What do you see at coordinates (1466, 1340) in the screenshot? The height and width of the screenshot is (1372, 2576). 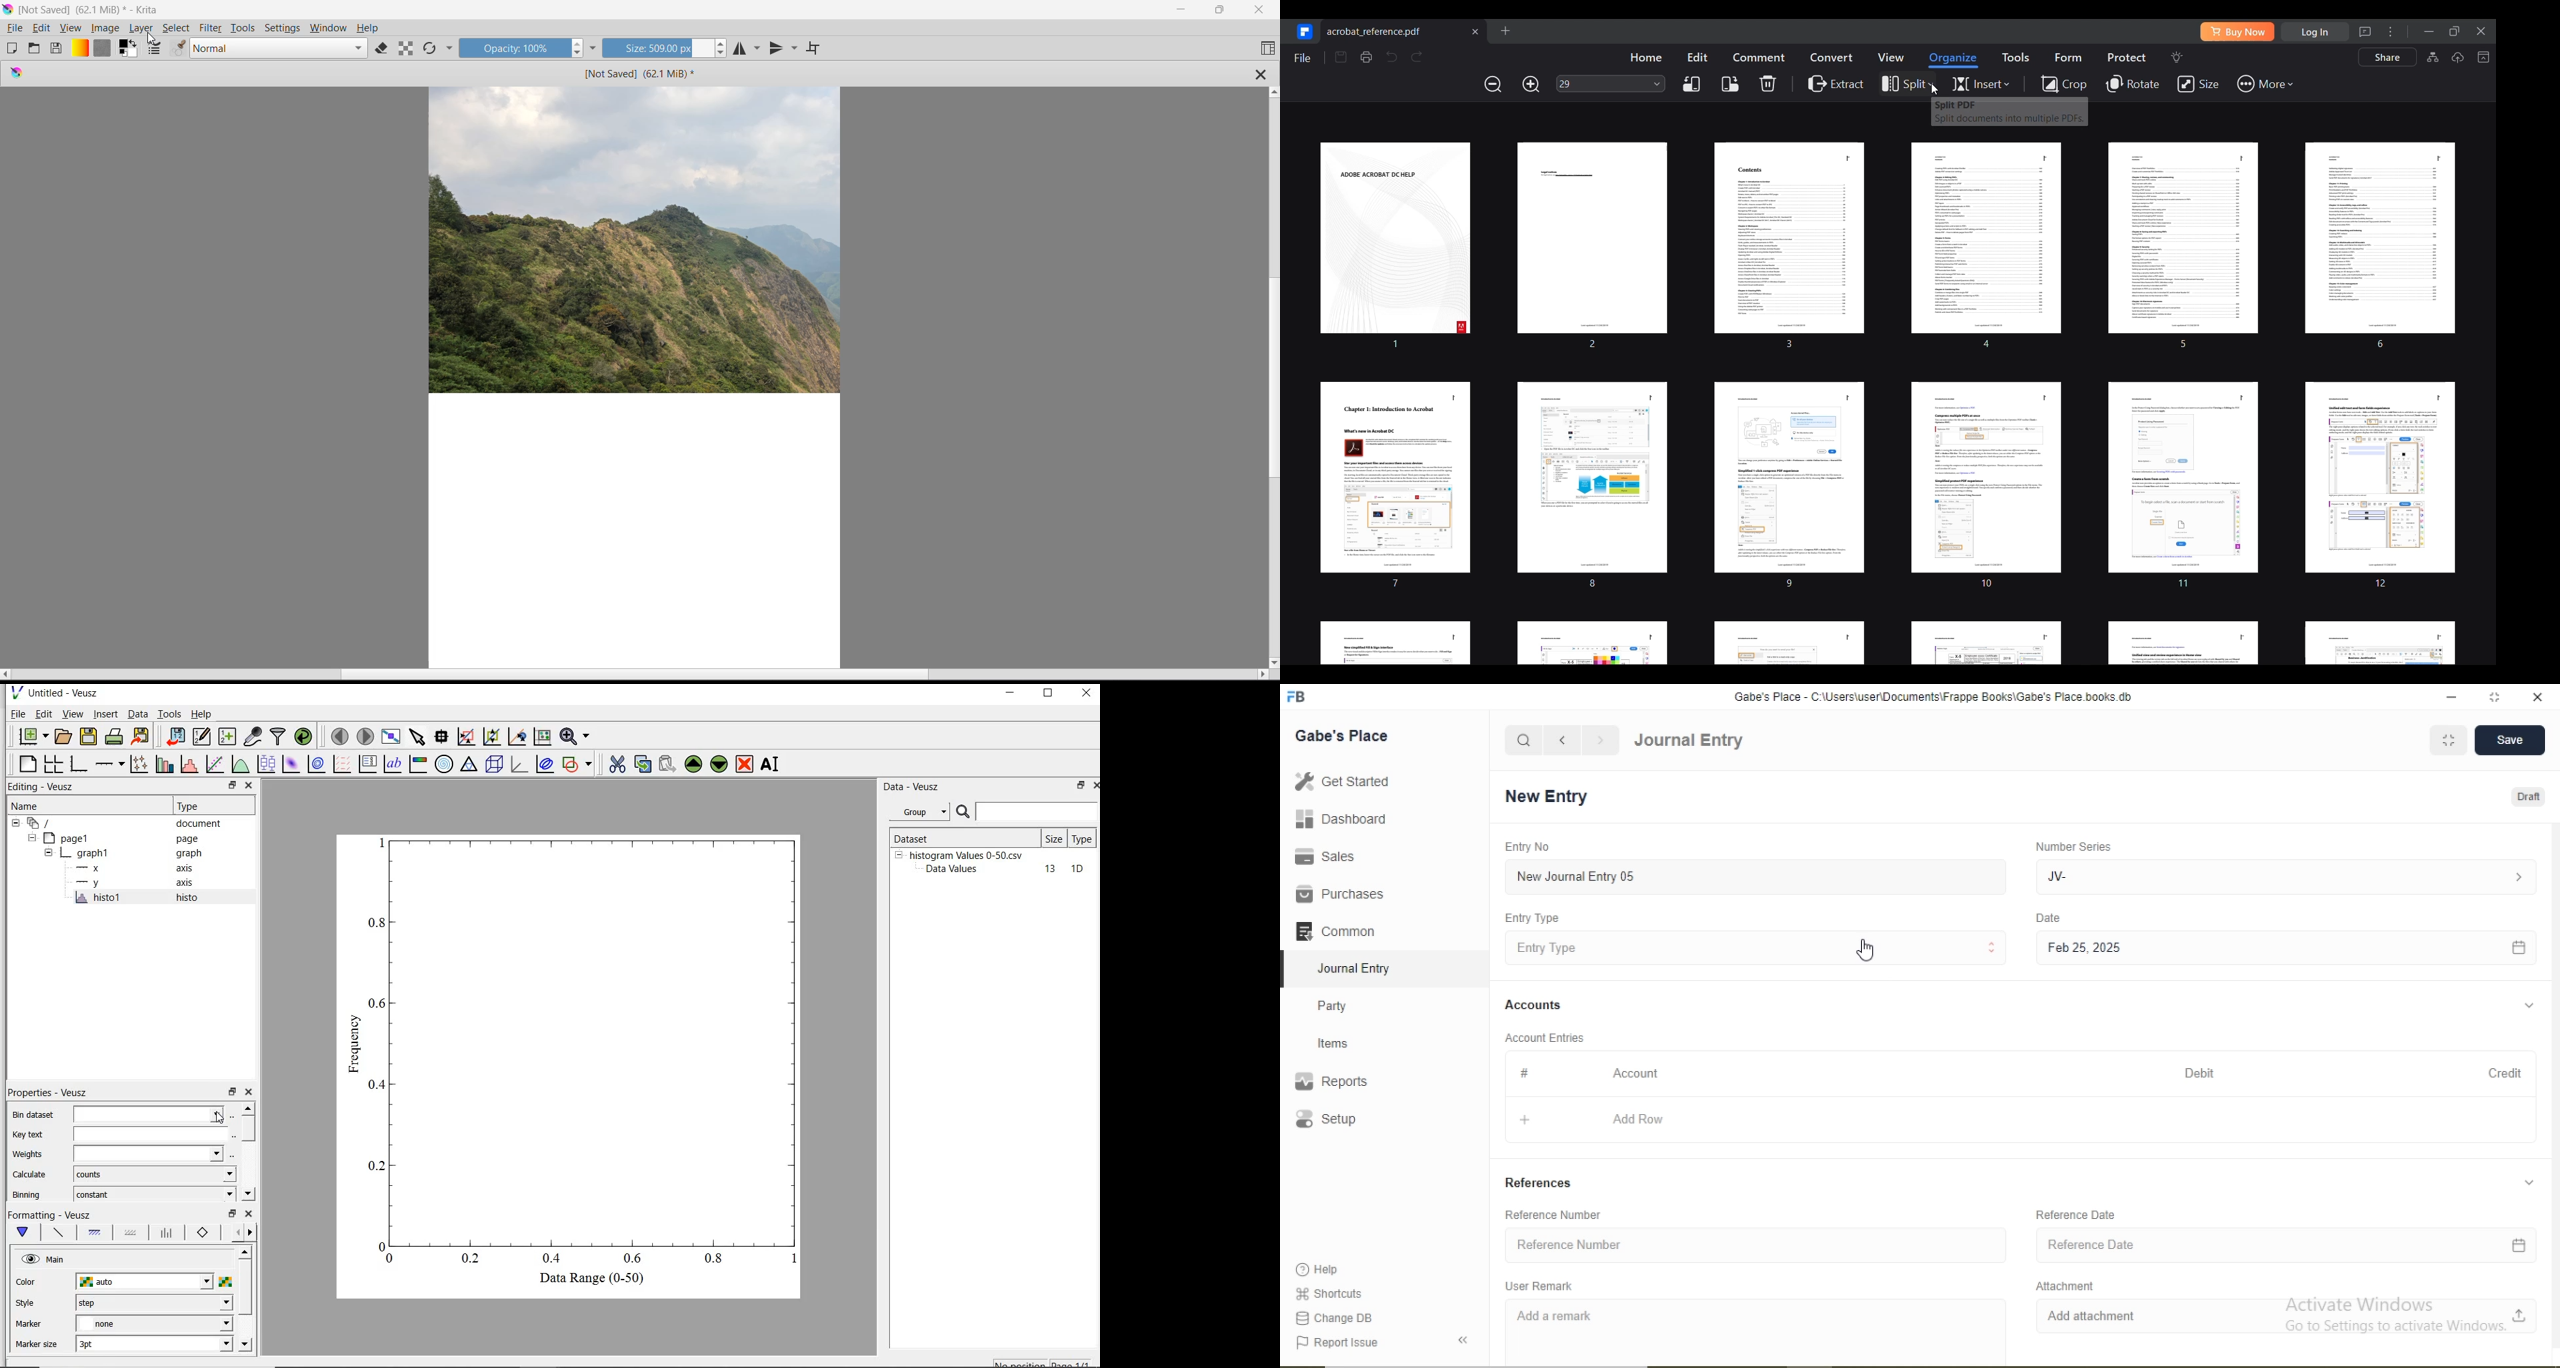 I see `collapse sidebar` at bounding box center [1466, 1340].